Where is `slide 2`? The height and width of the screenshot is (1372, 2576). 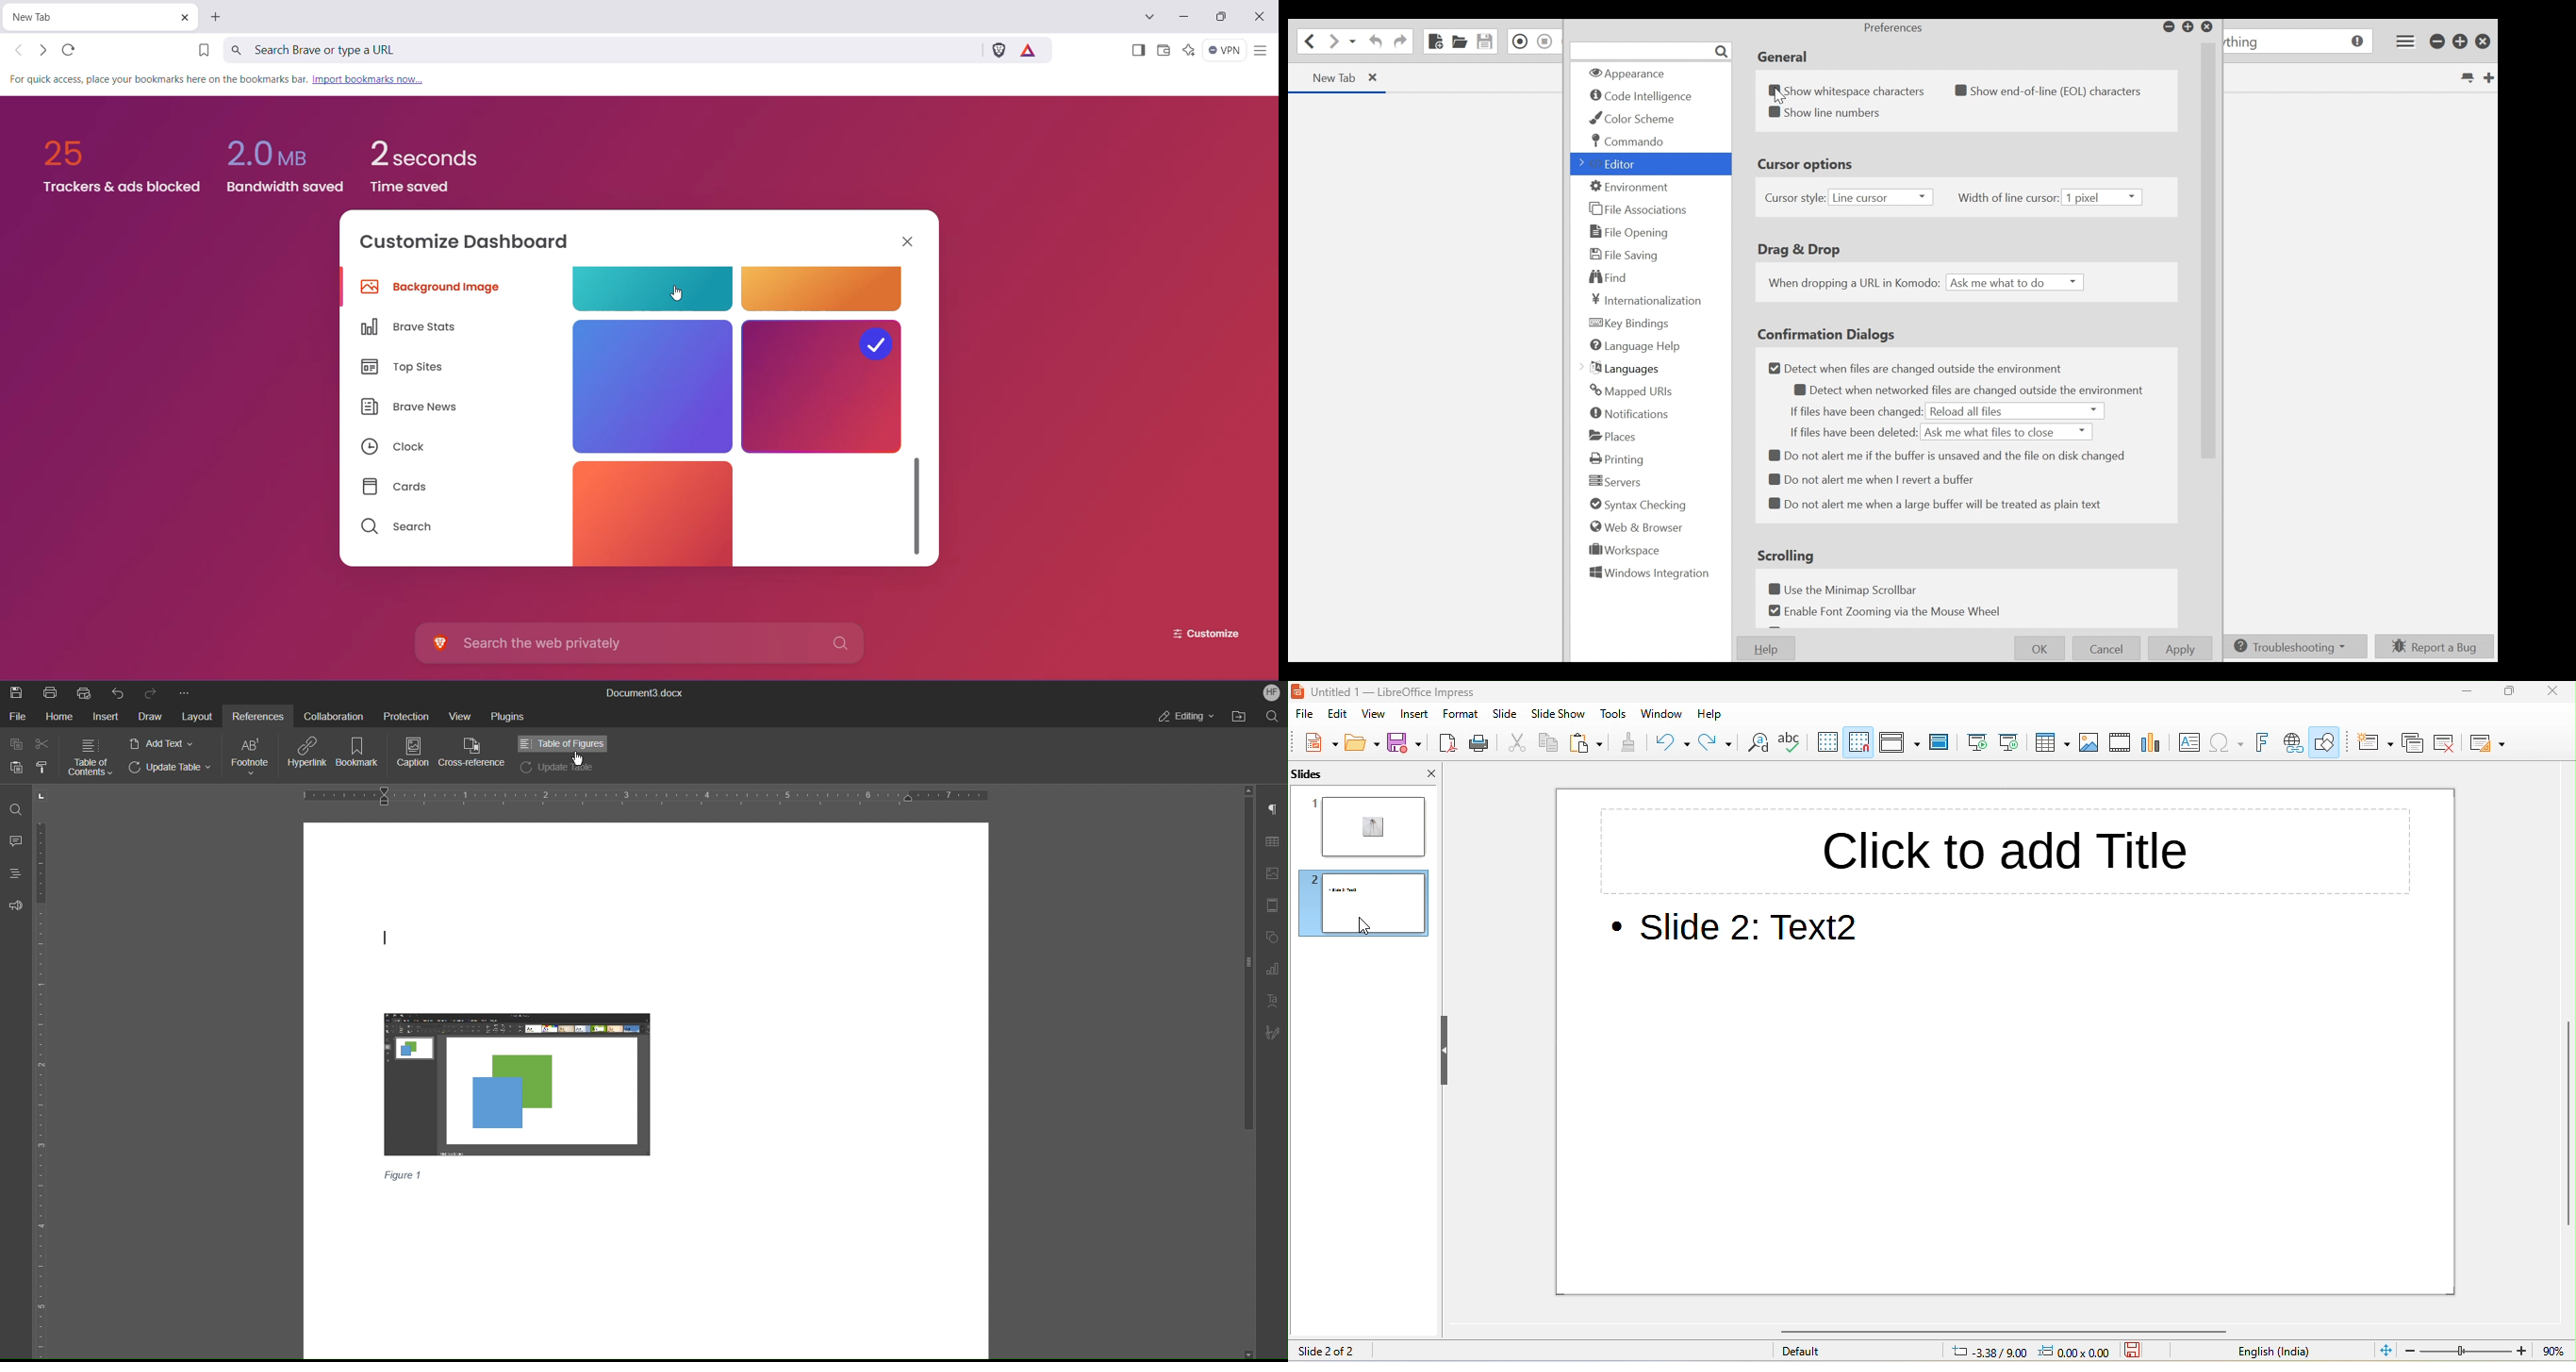 slide 2 is located at coordinates (1365, 903).